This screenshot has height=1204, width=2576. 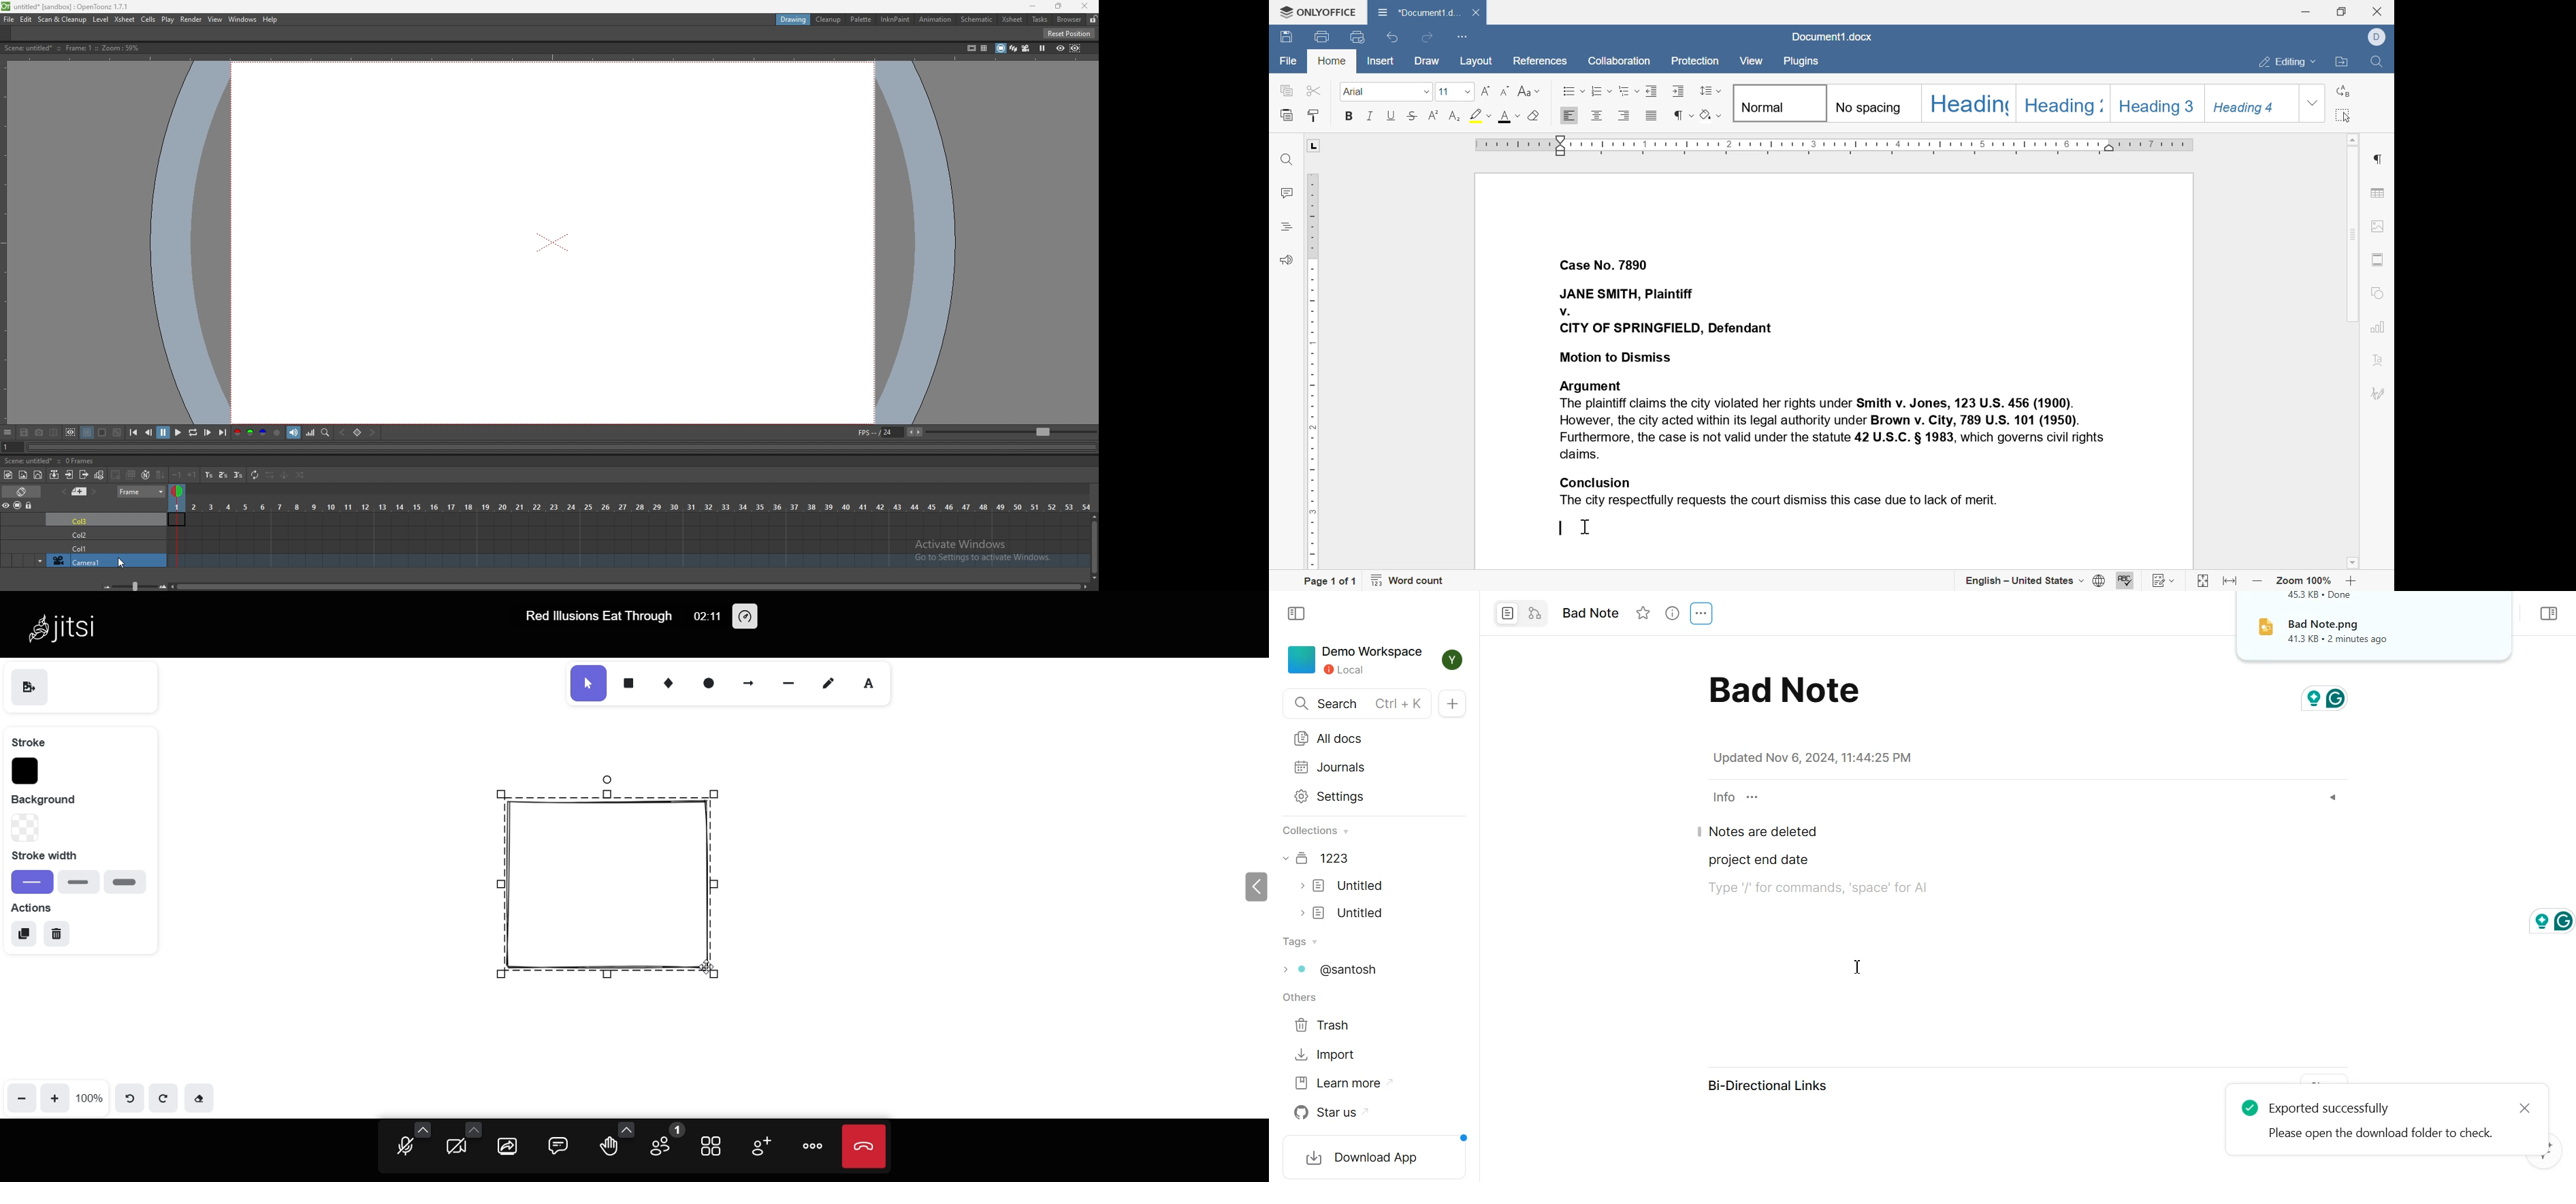 I want to click on red, so click(x=237, y=432).